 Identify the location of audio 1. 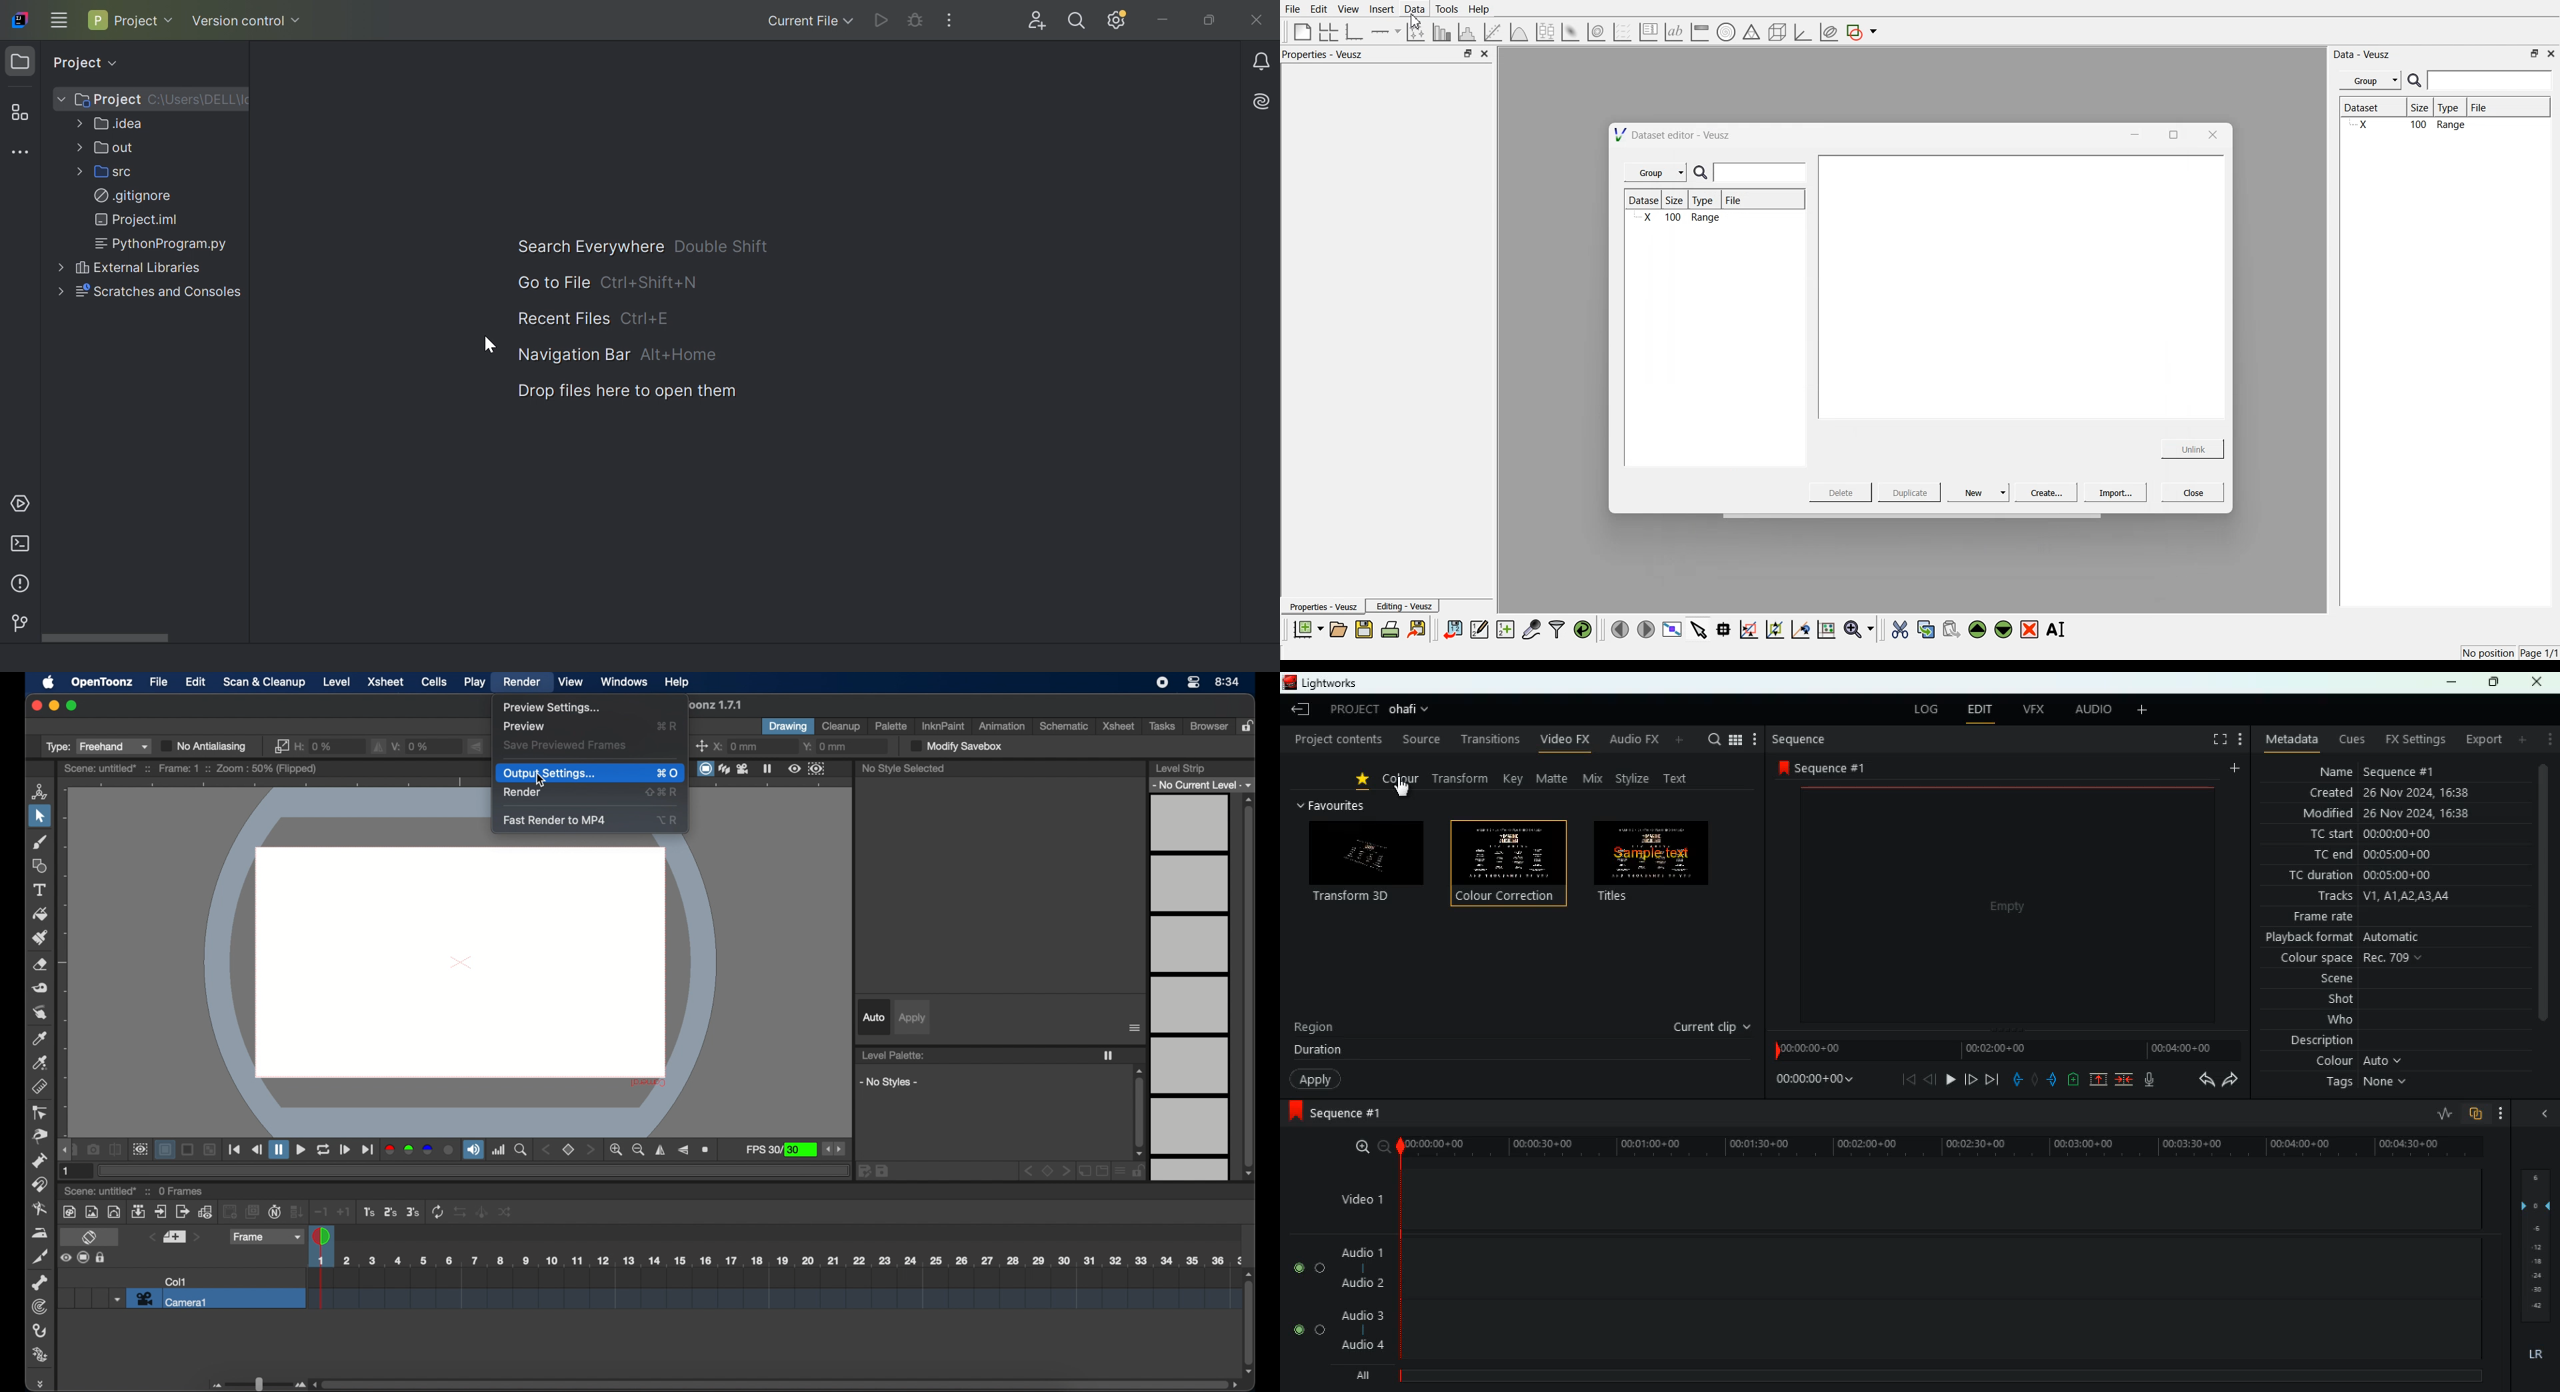
(1363, 1252).